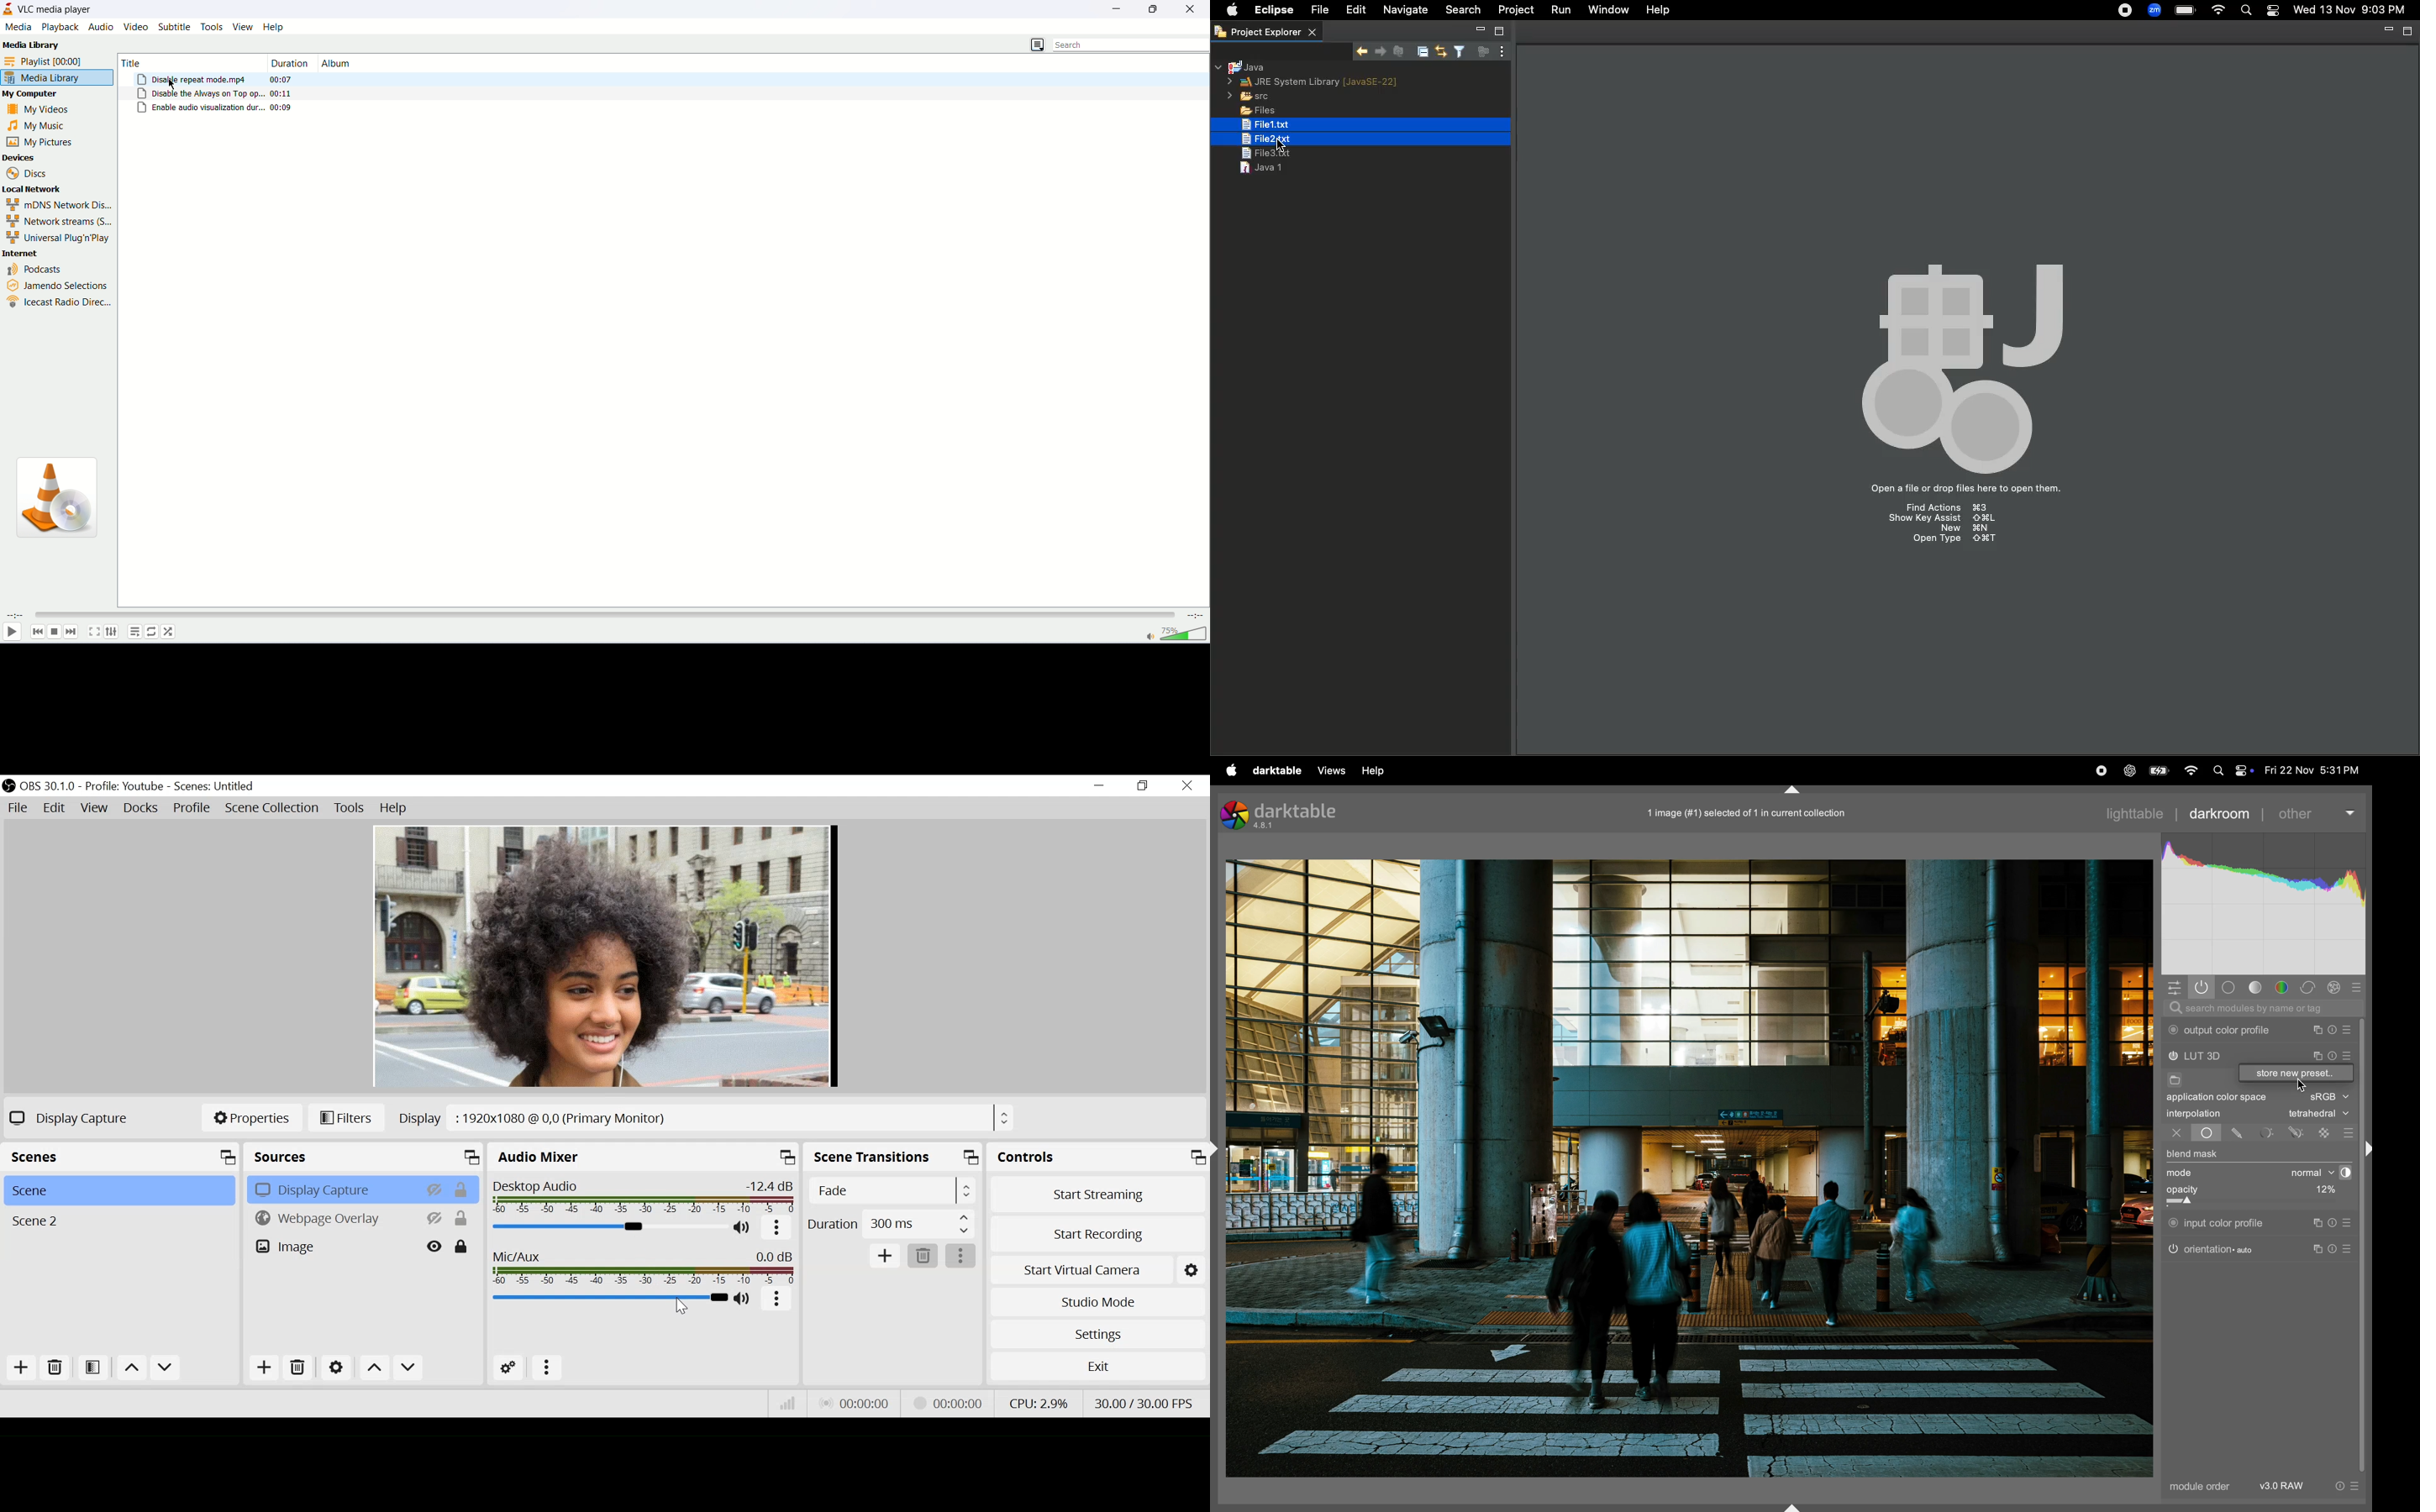 The image size is (2436, 1512). Describe the element at coordinates (2366, 1244) in the screenshot. I see `scroll bar` at that location.